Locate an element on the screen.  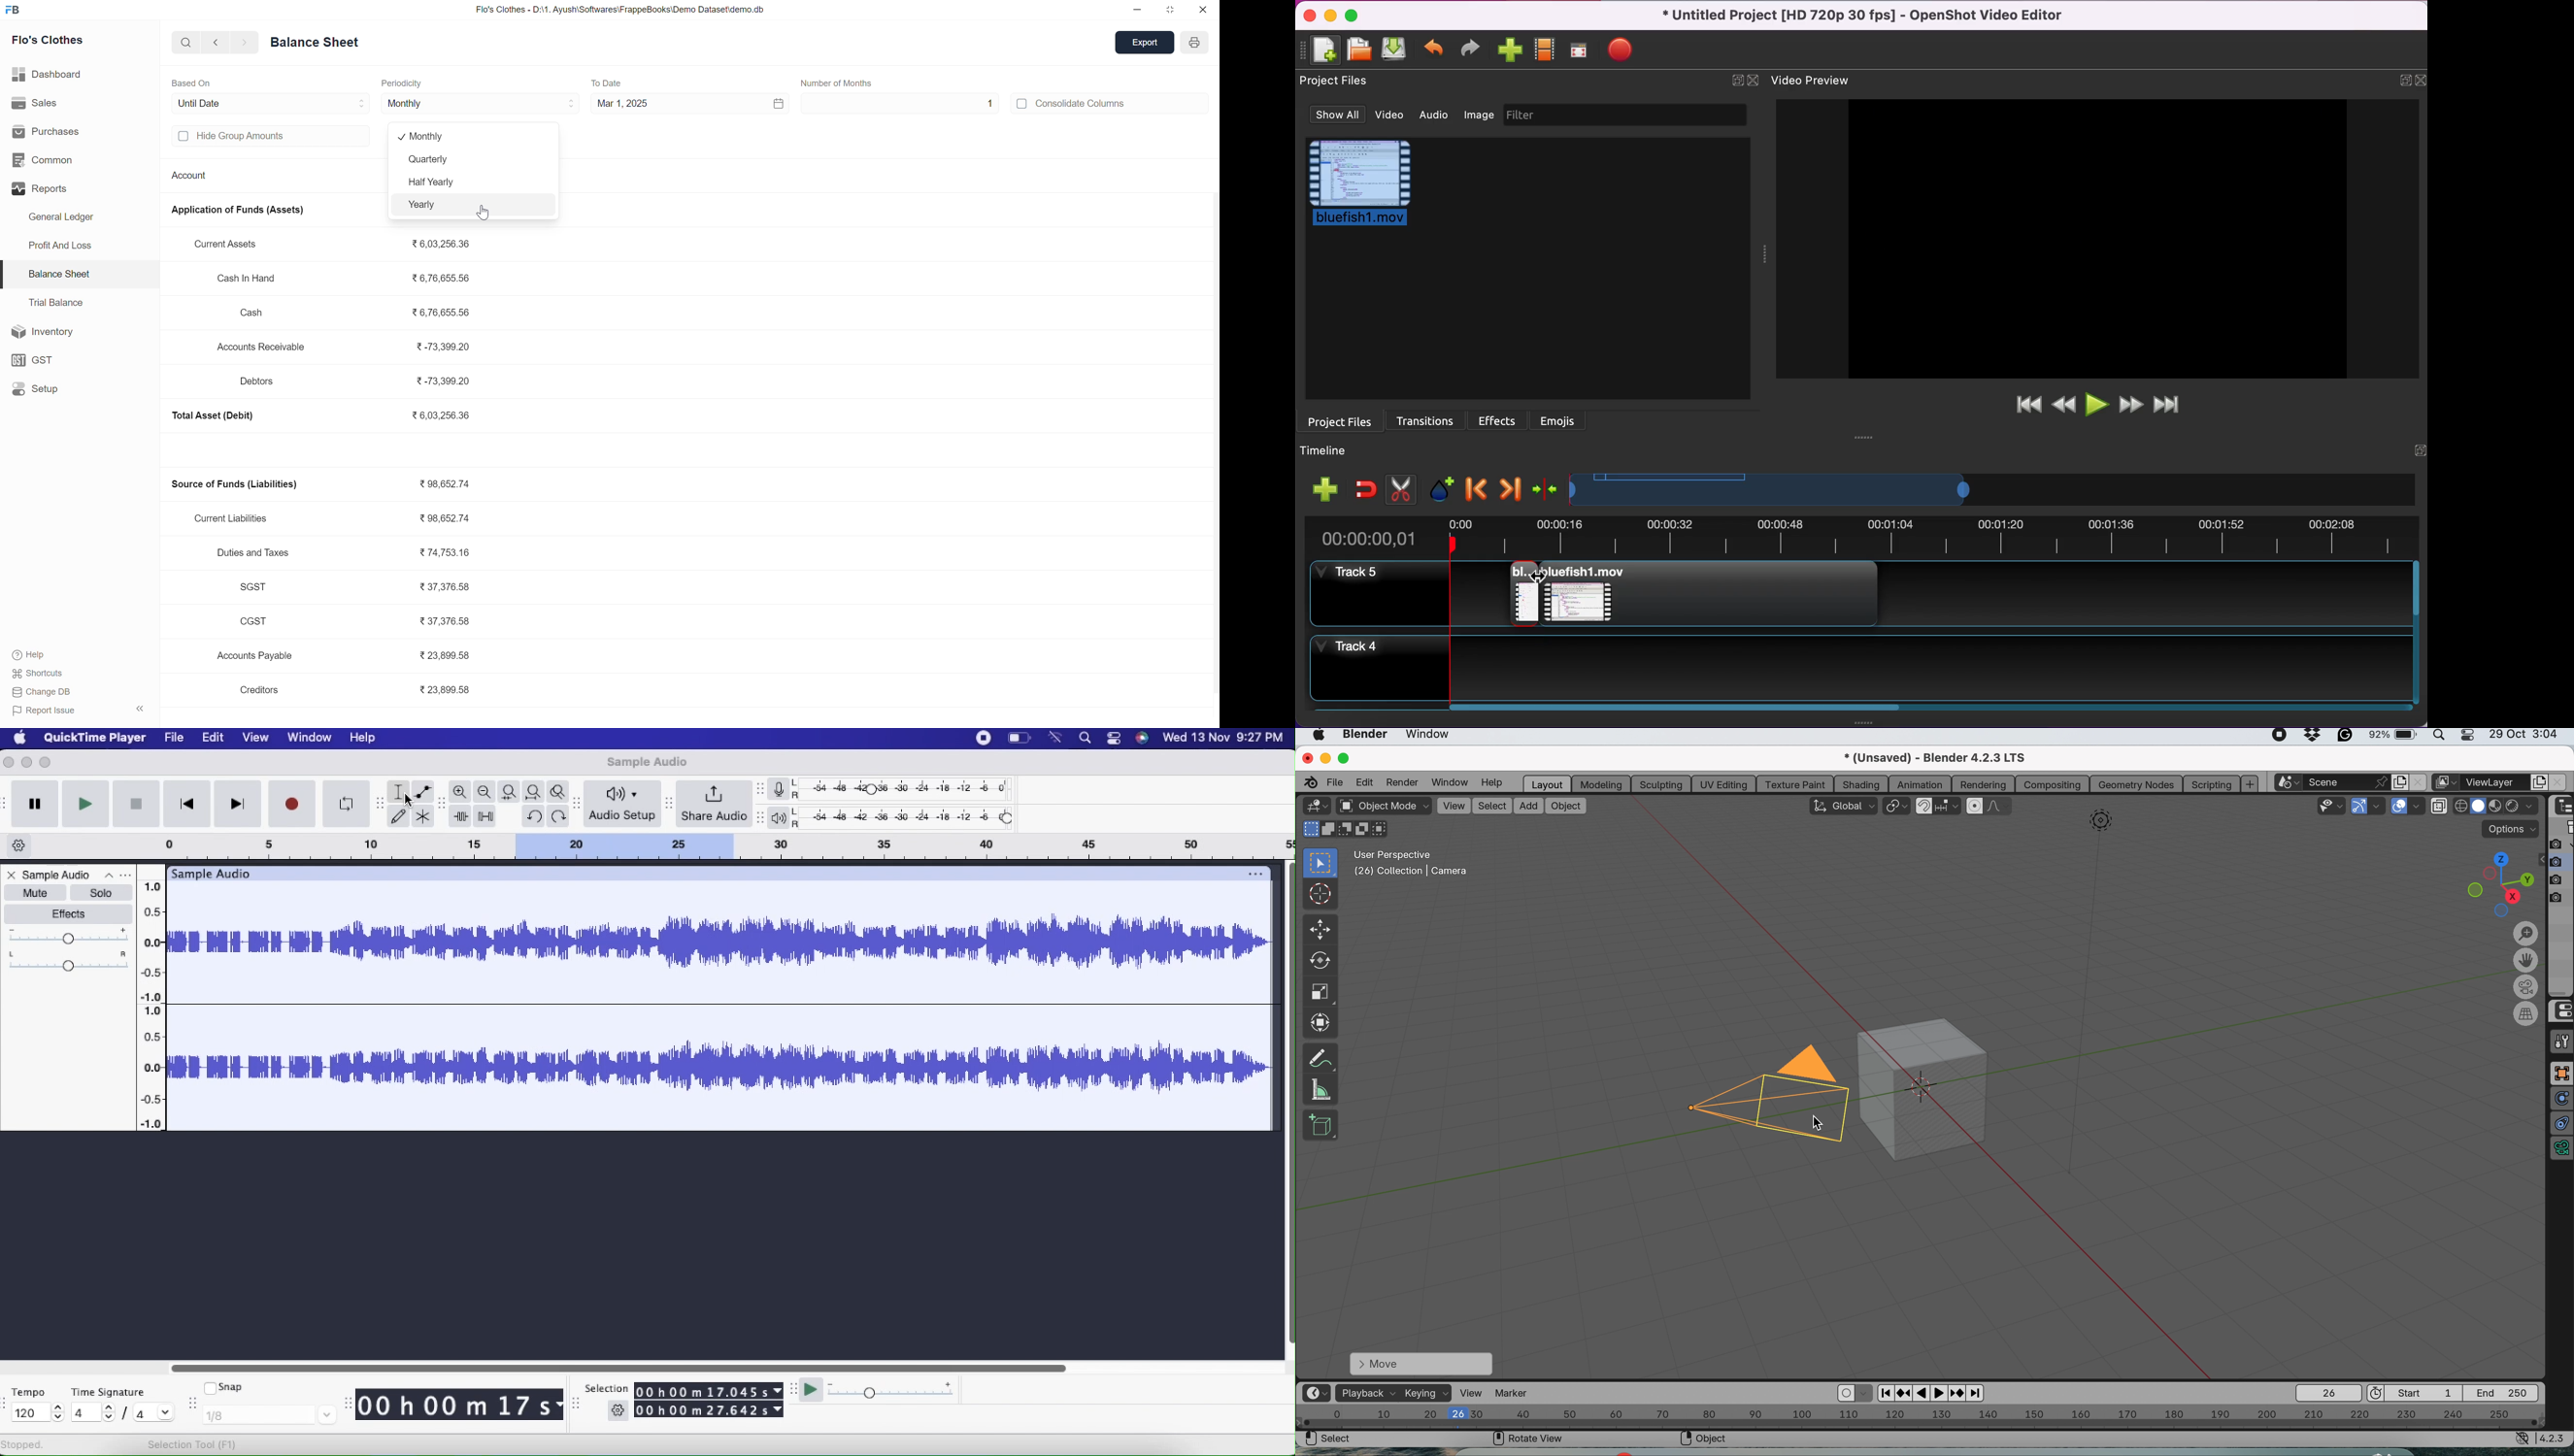
video preview is located at coordinates (1817, 81).